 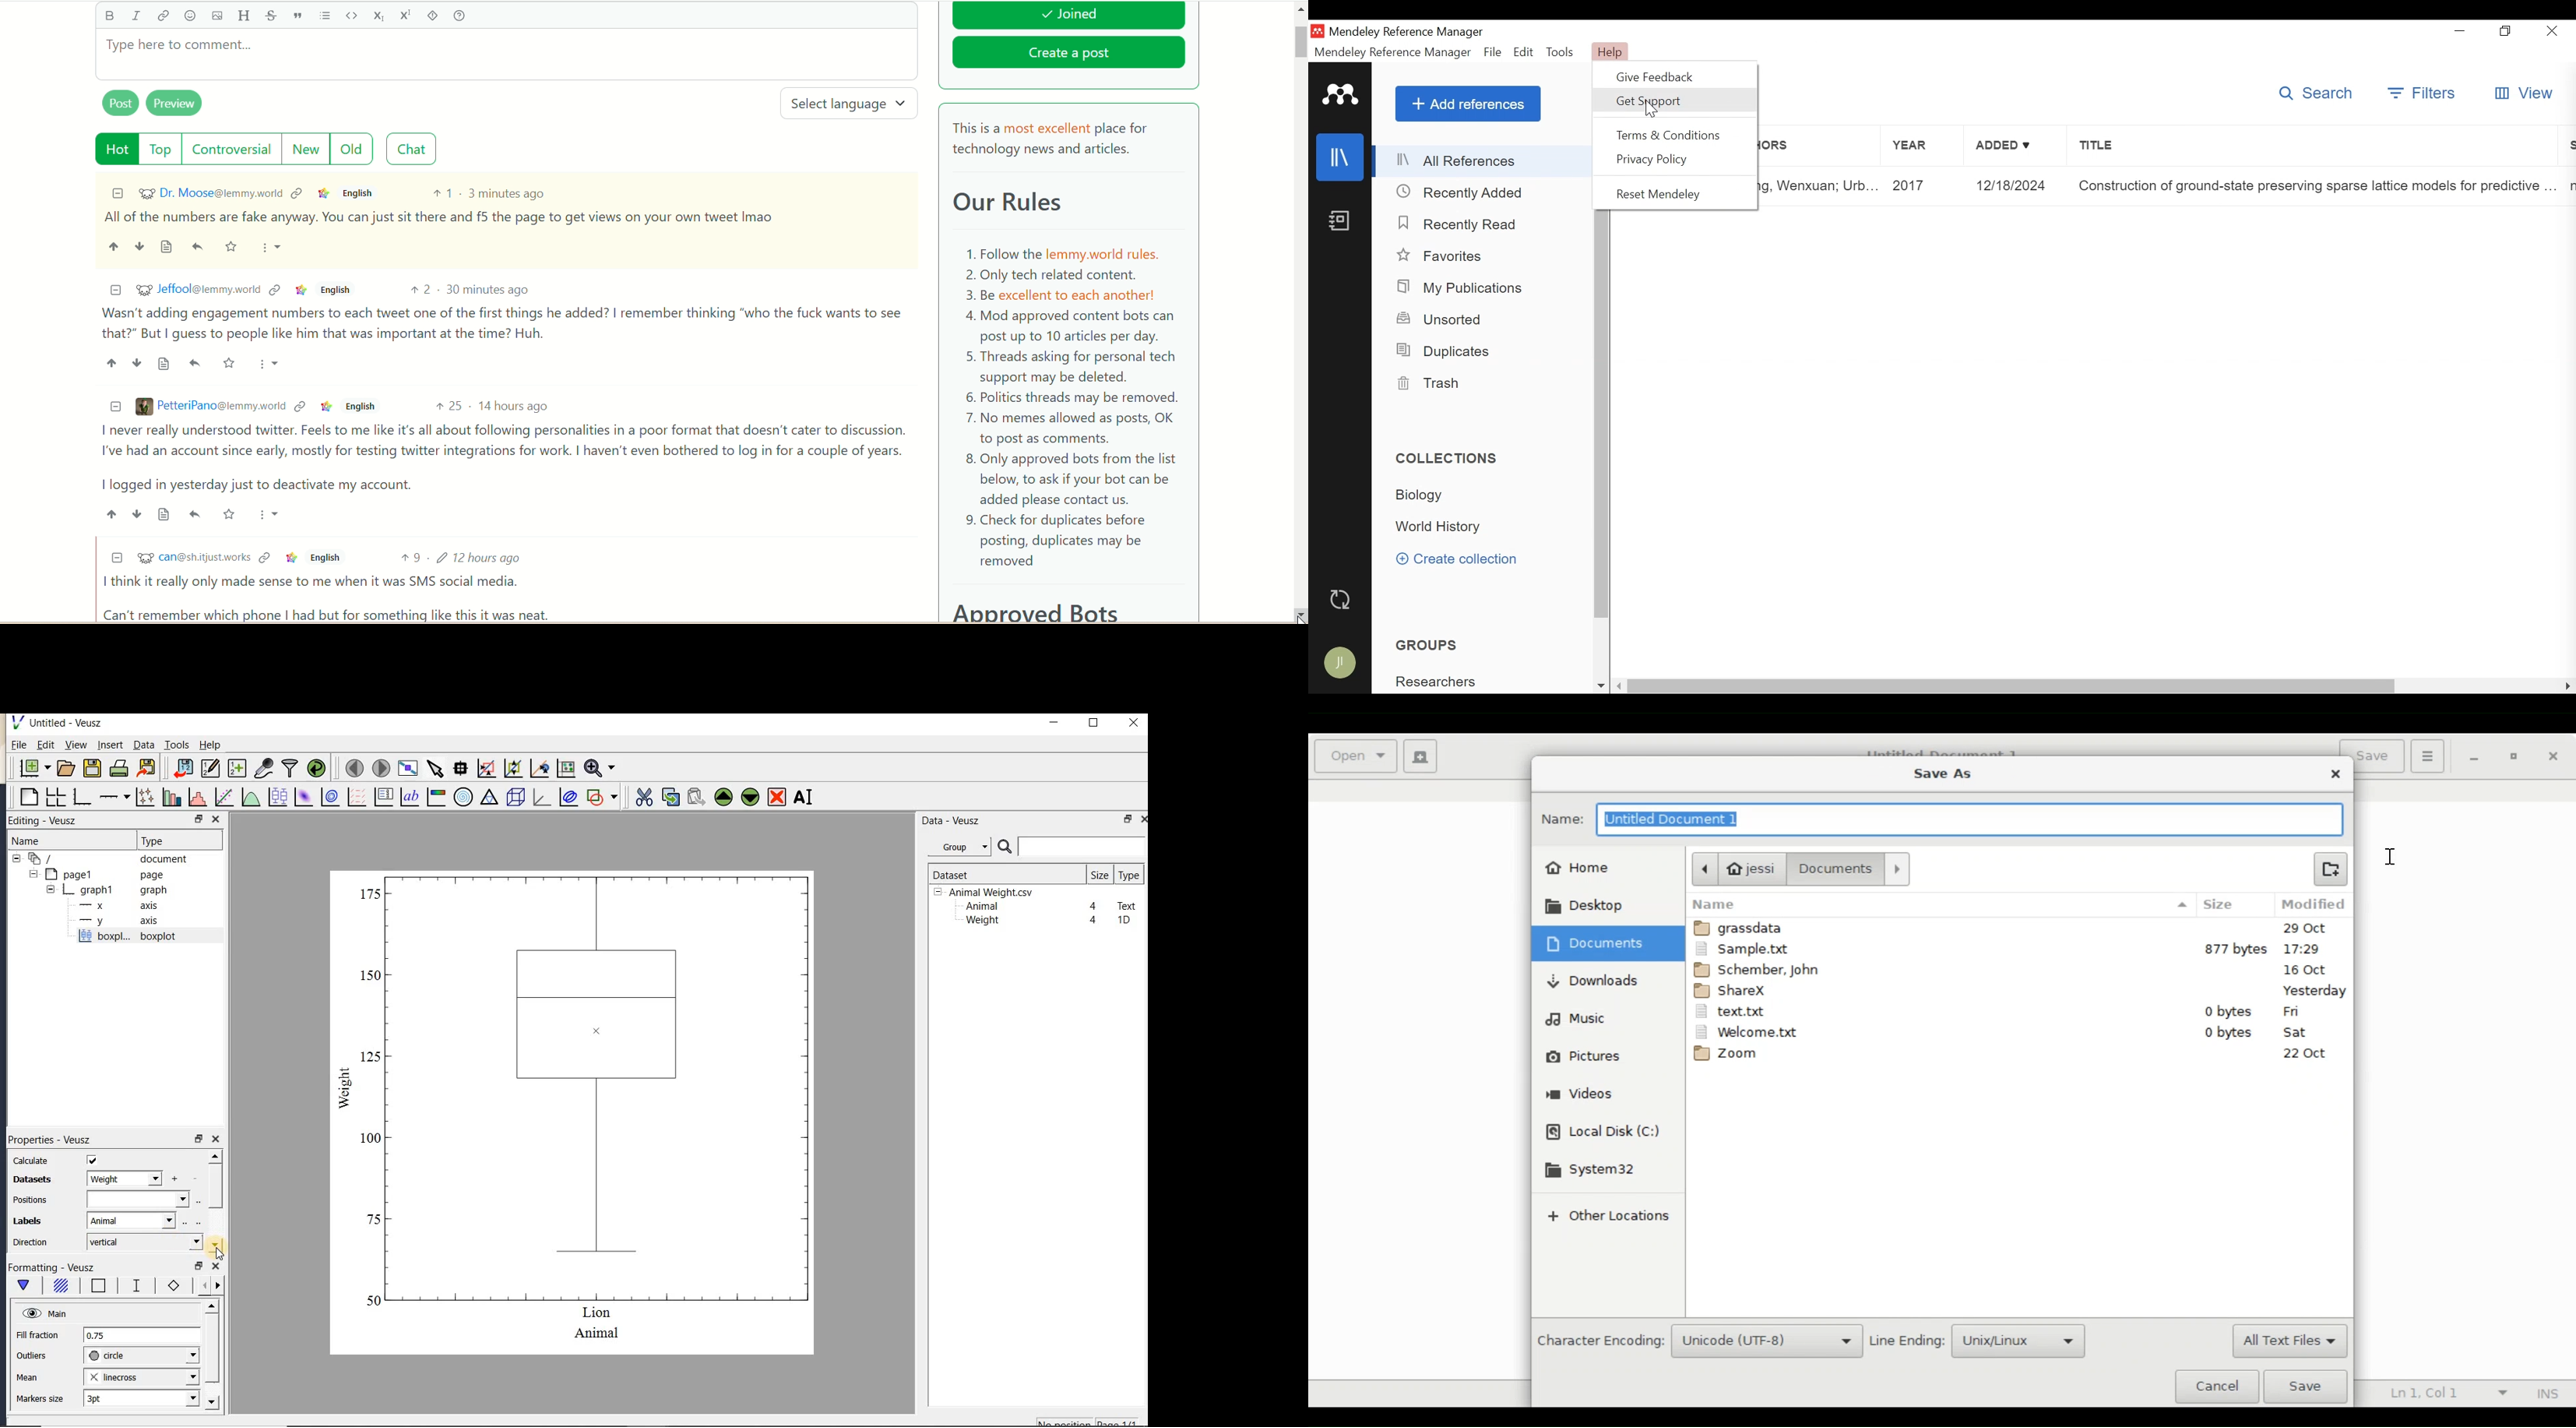 What do you see at coordinates (110, 363) in the screenshot?
I see `Upvote ` at bounding box center [110, 363].